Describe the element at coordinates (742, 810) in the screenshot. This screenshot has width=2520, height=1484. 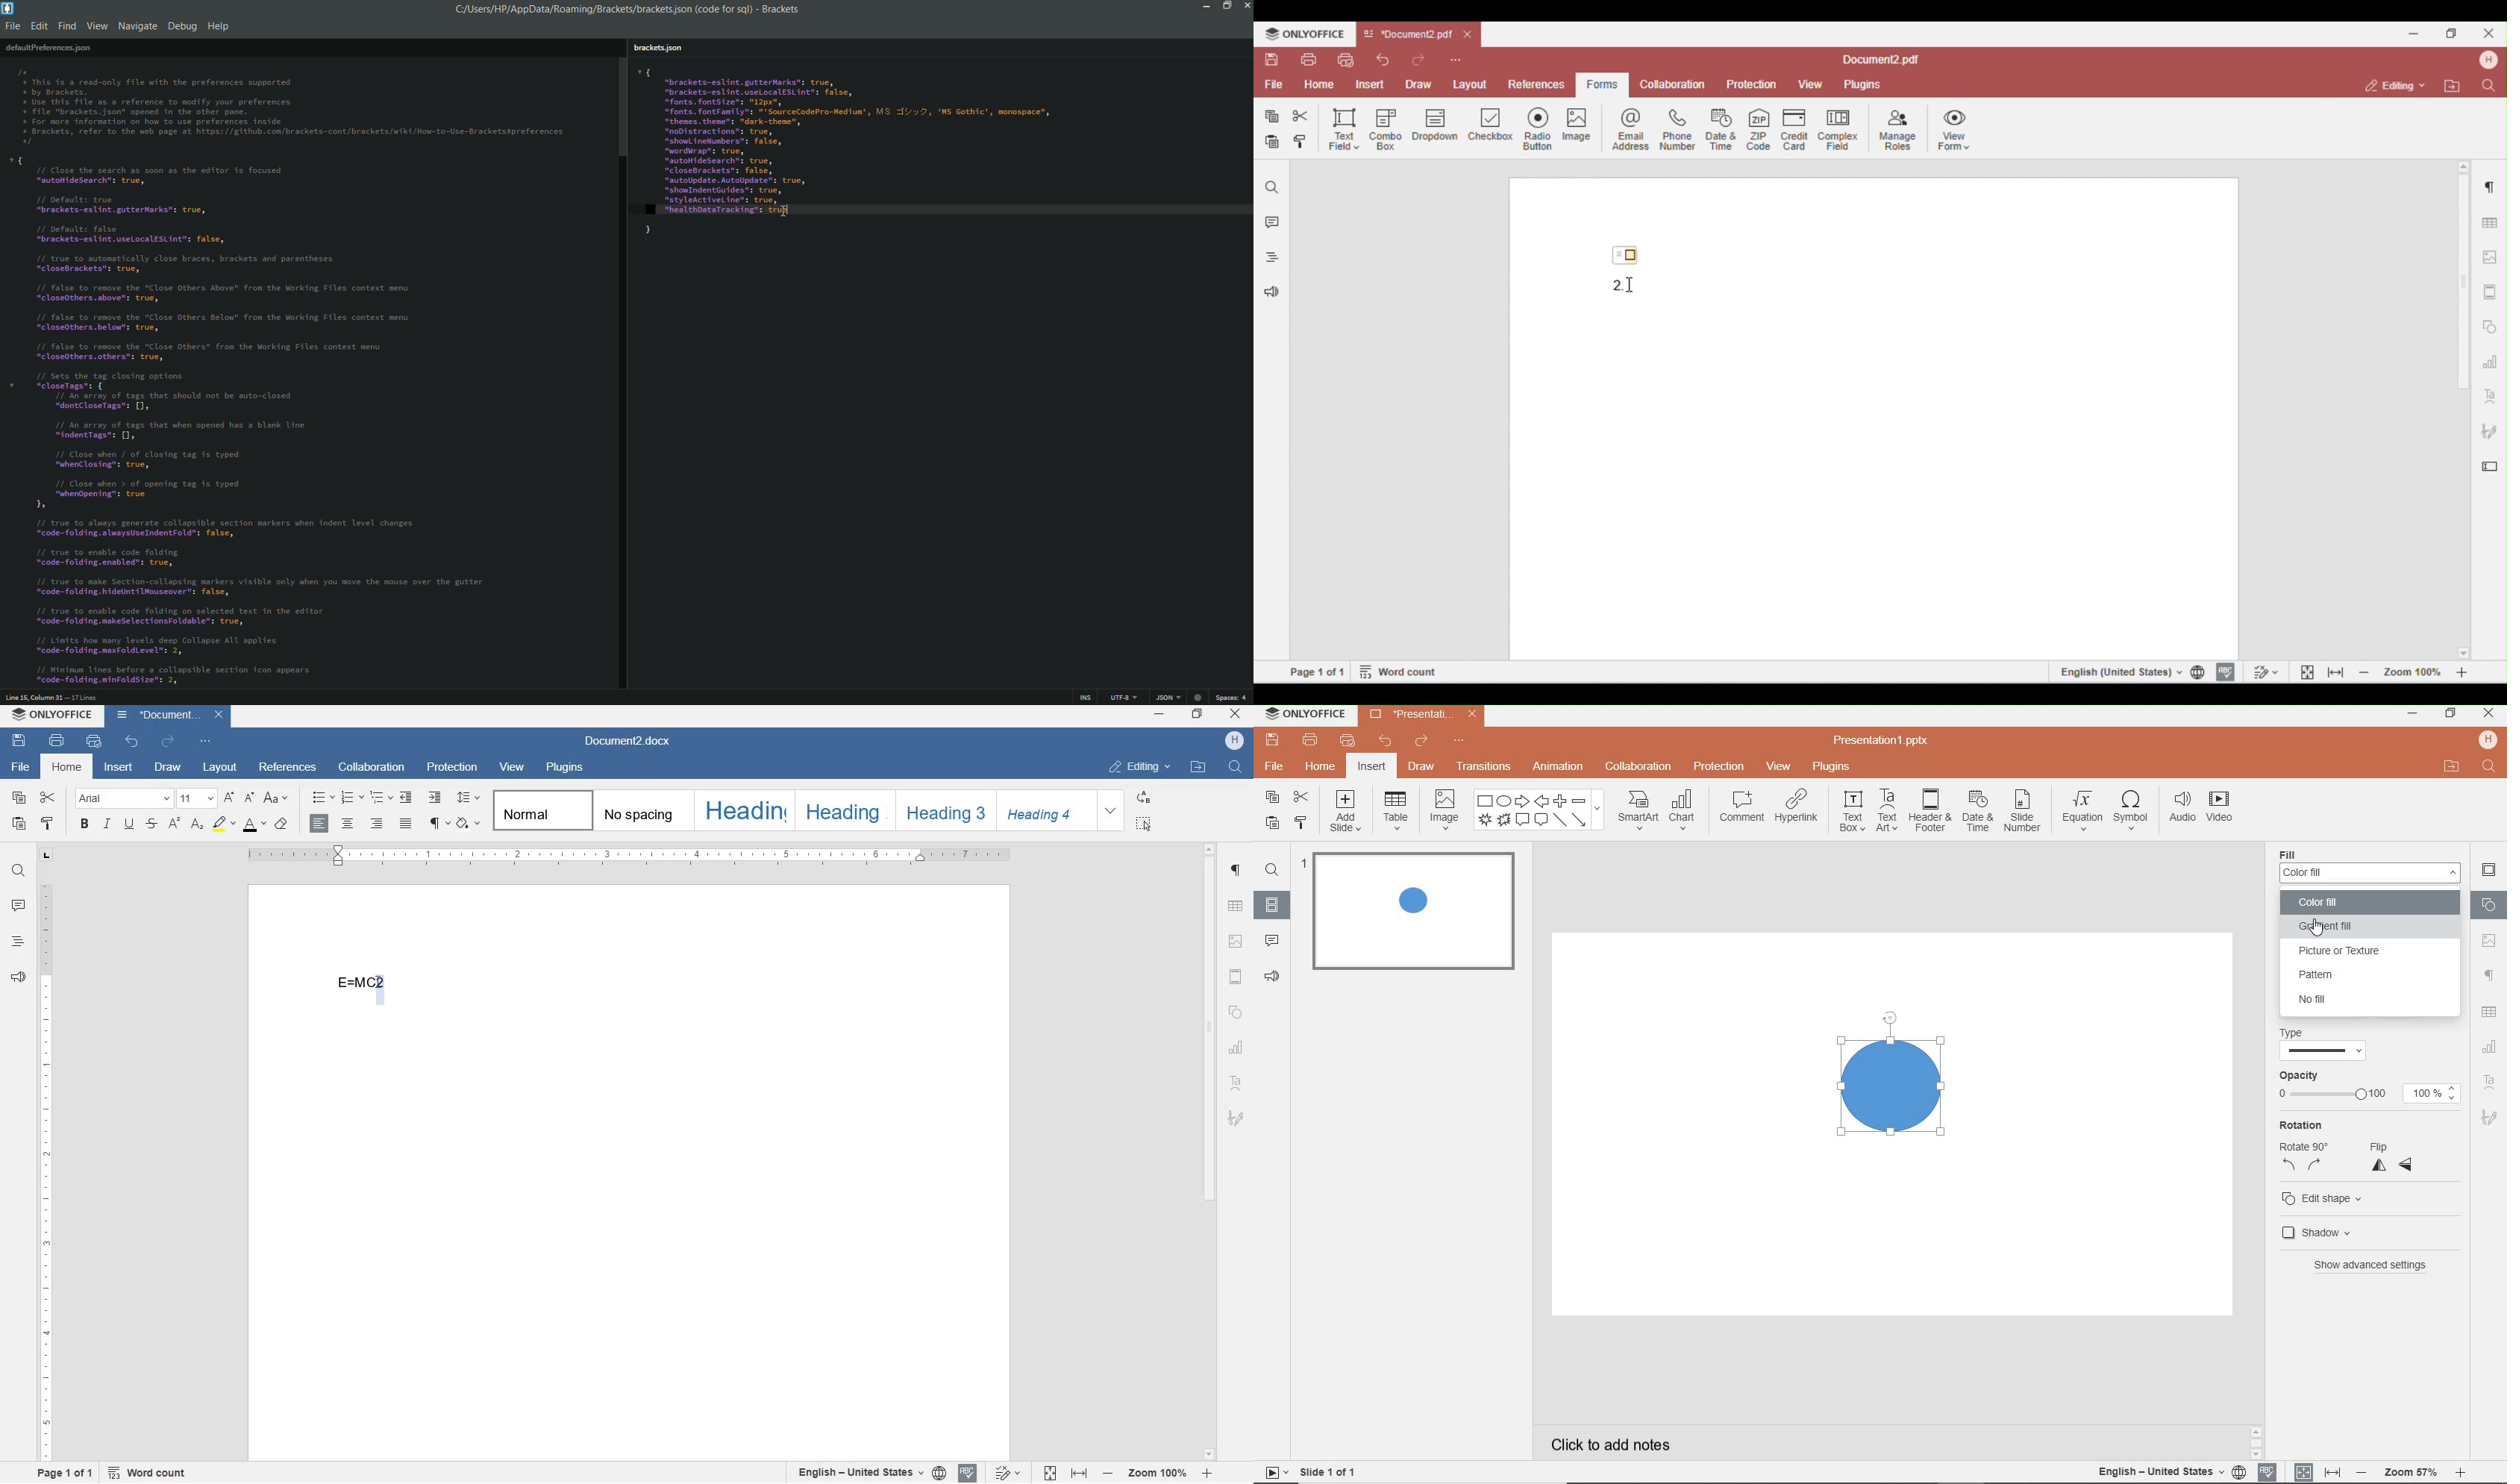
I see `Heading 1` at that location.